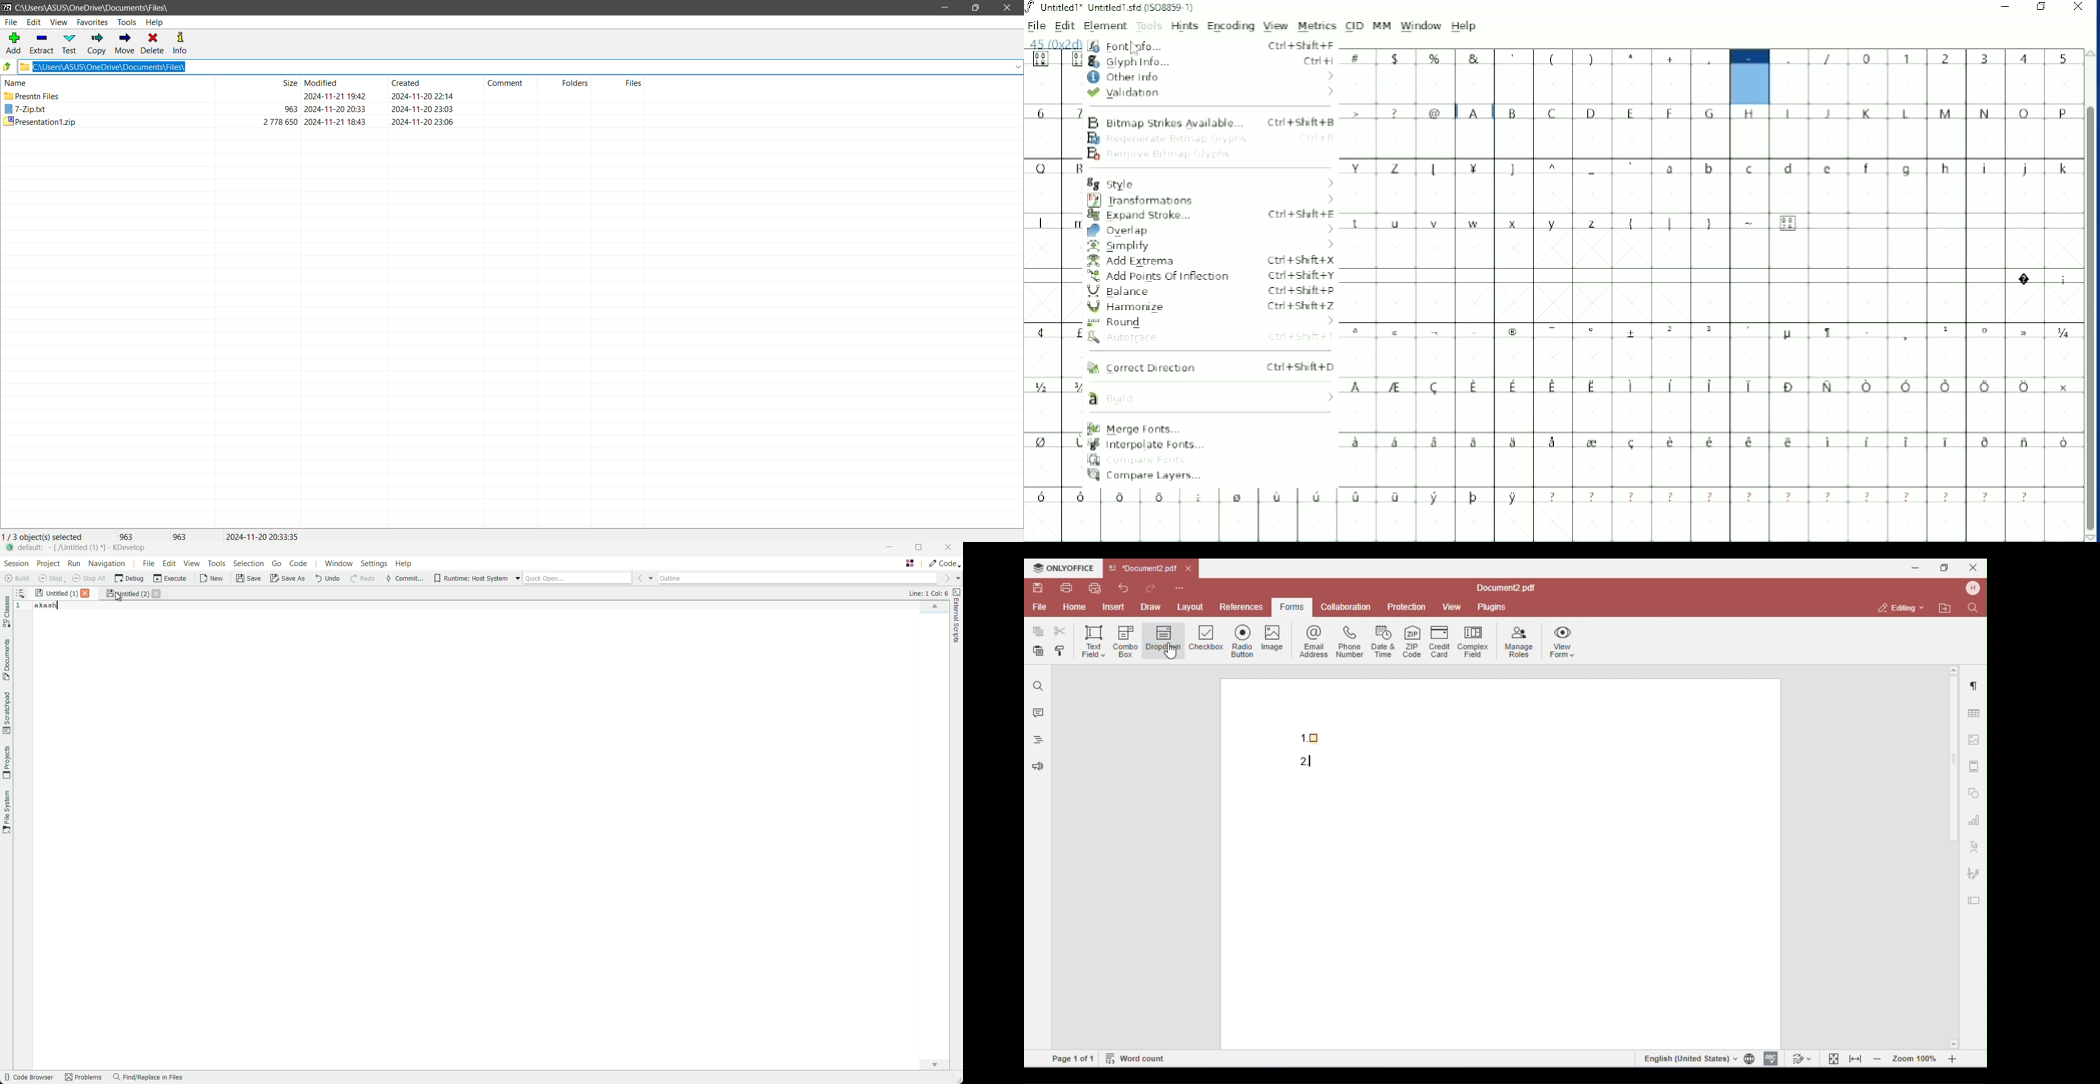  Describe the element at coordinates (336, 122) in the screenshot. I see `modified date & time` at that location.